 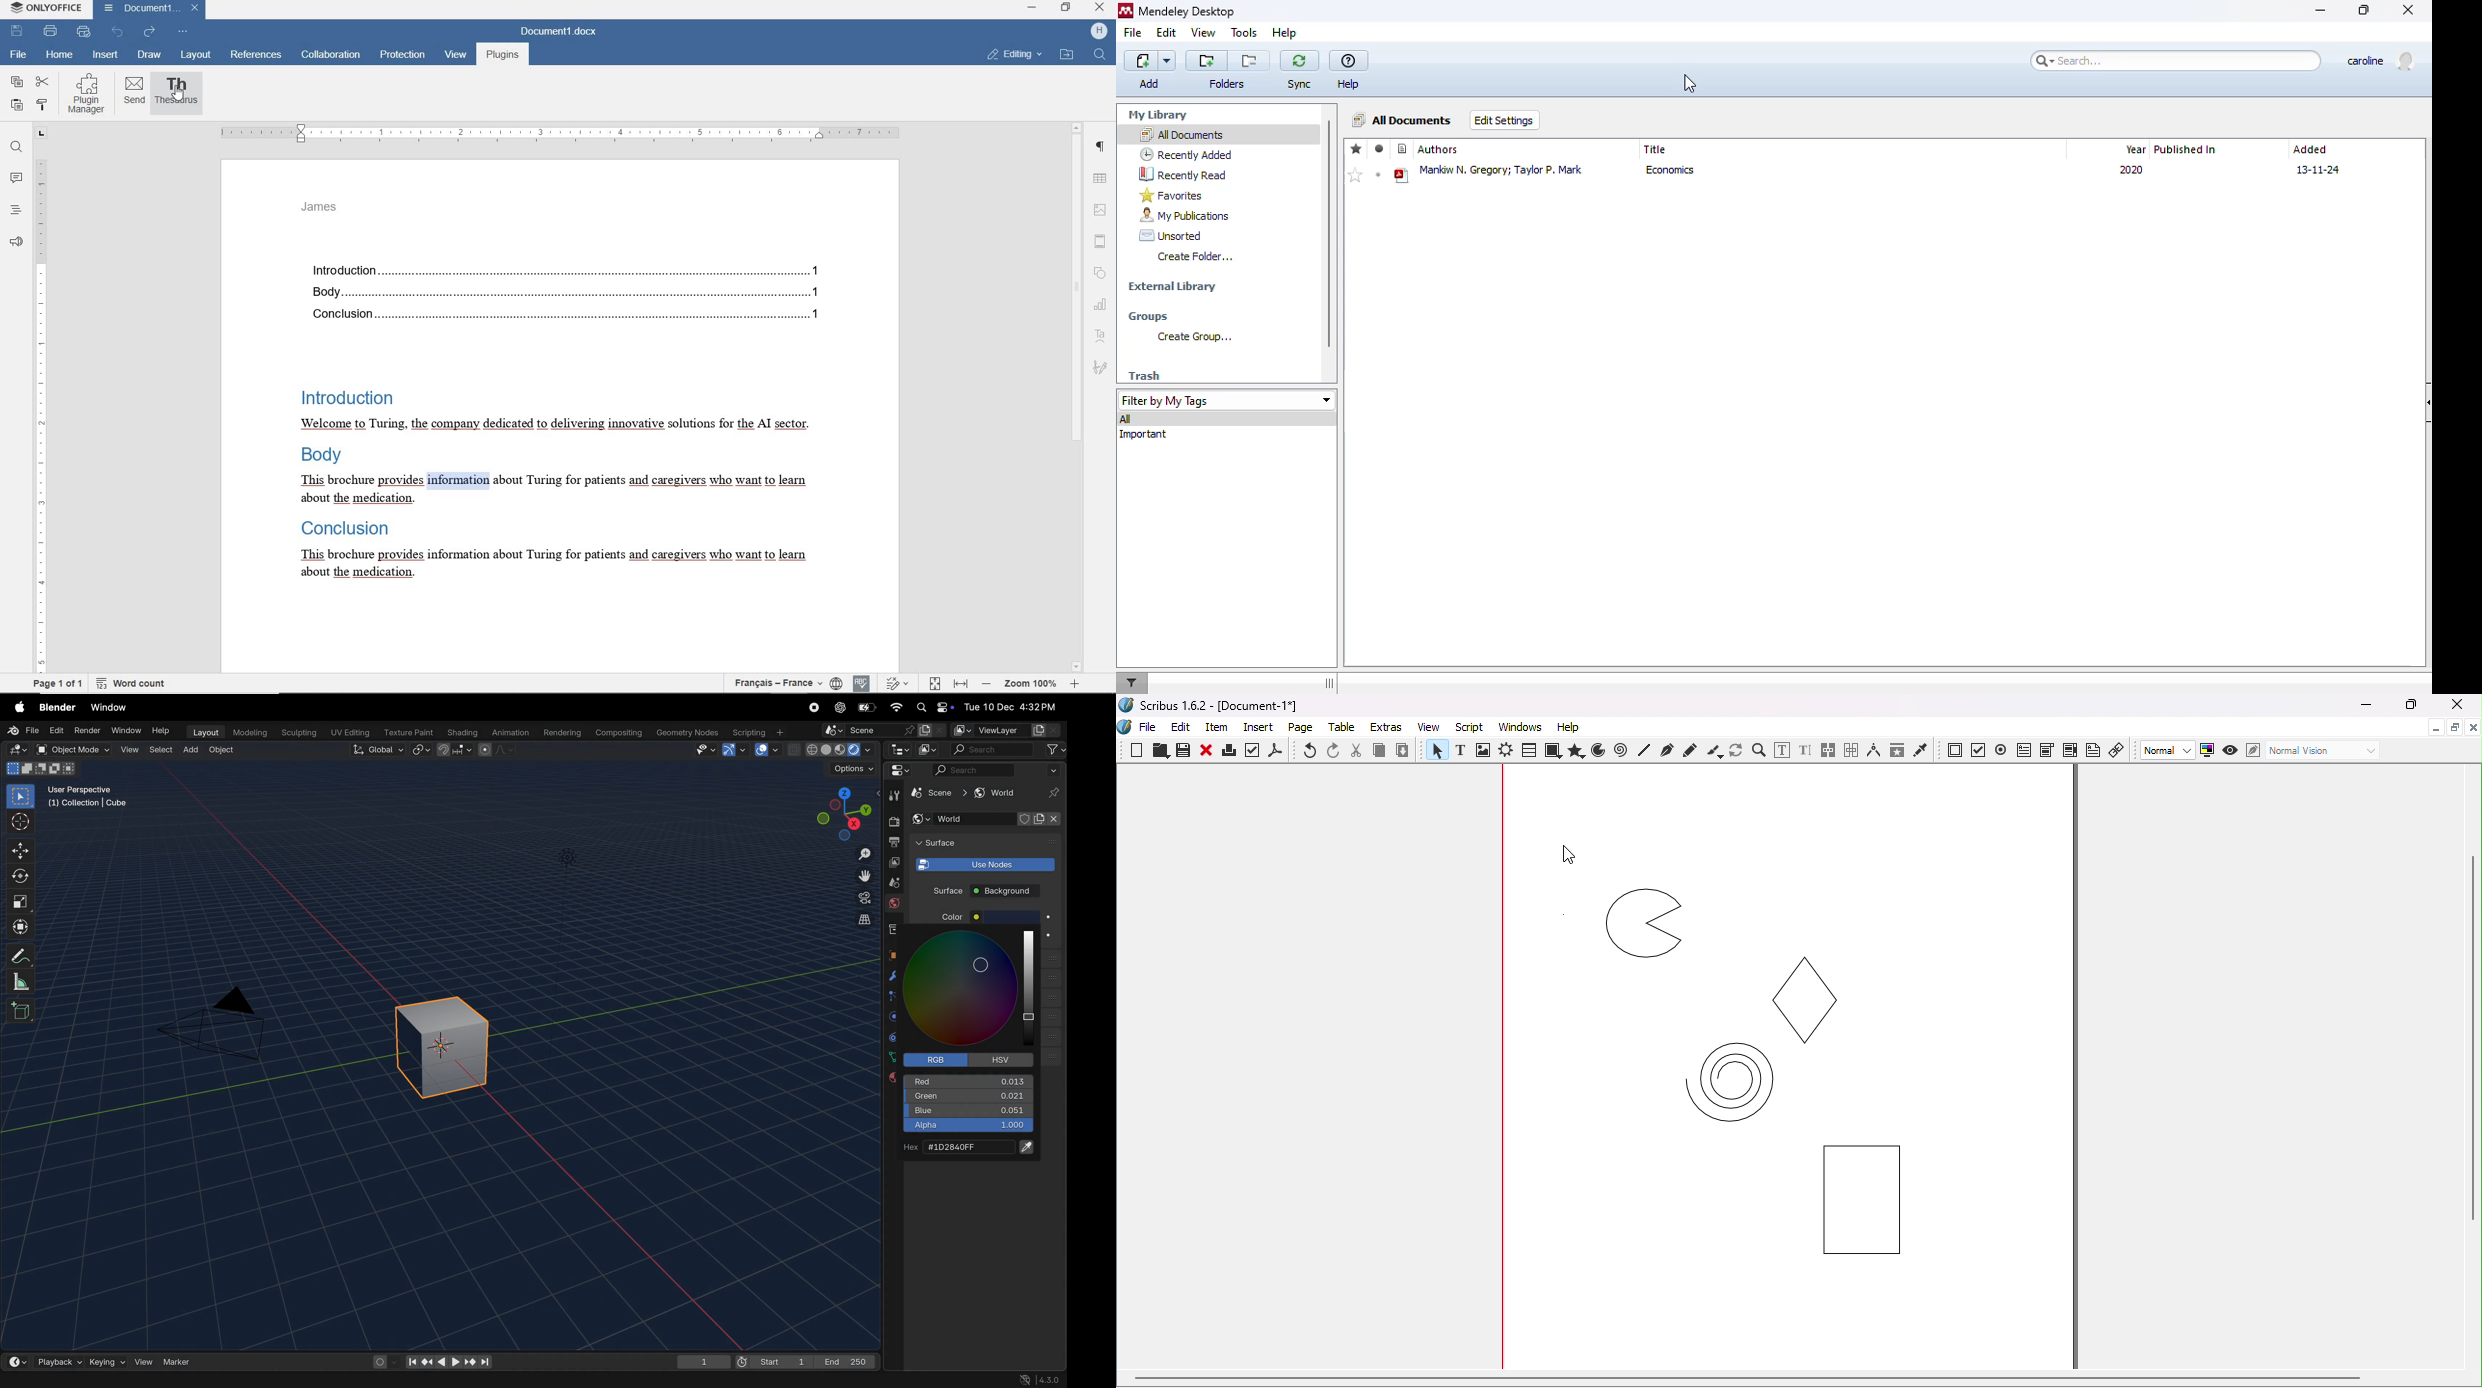 What do you see at coordinates (1851, 750) in the screenshot?
I see `Unlink text frames` at bounding box center [1851, 750].